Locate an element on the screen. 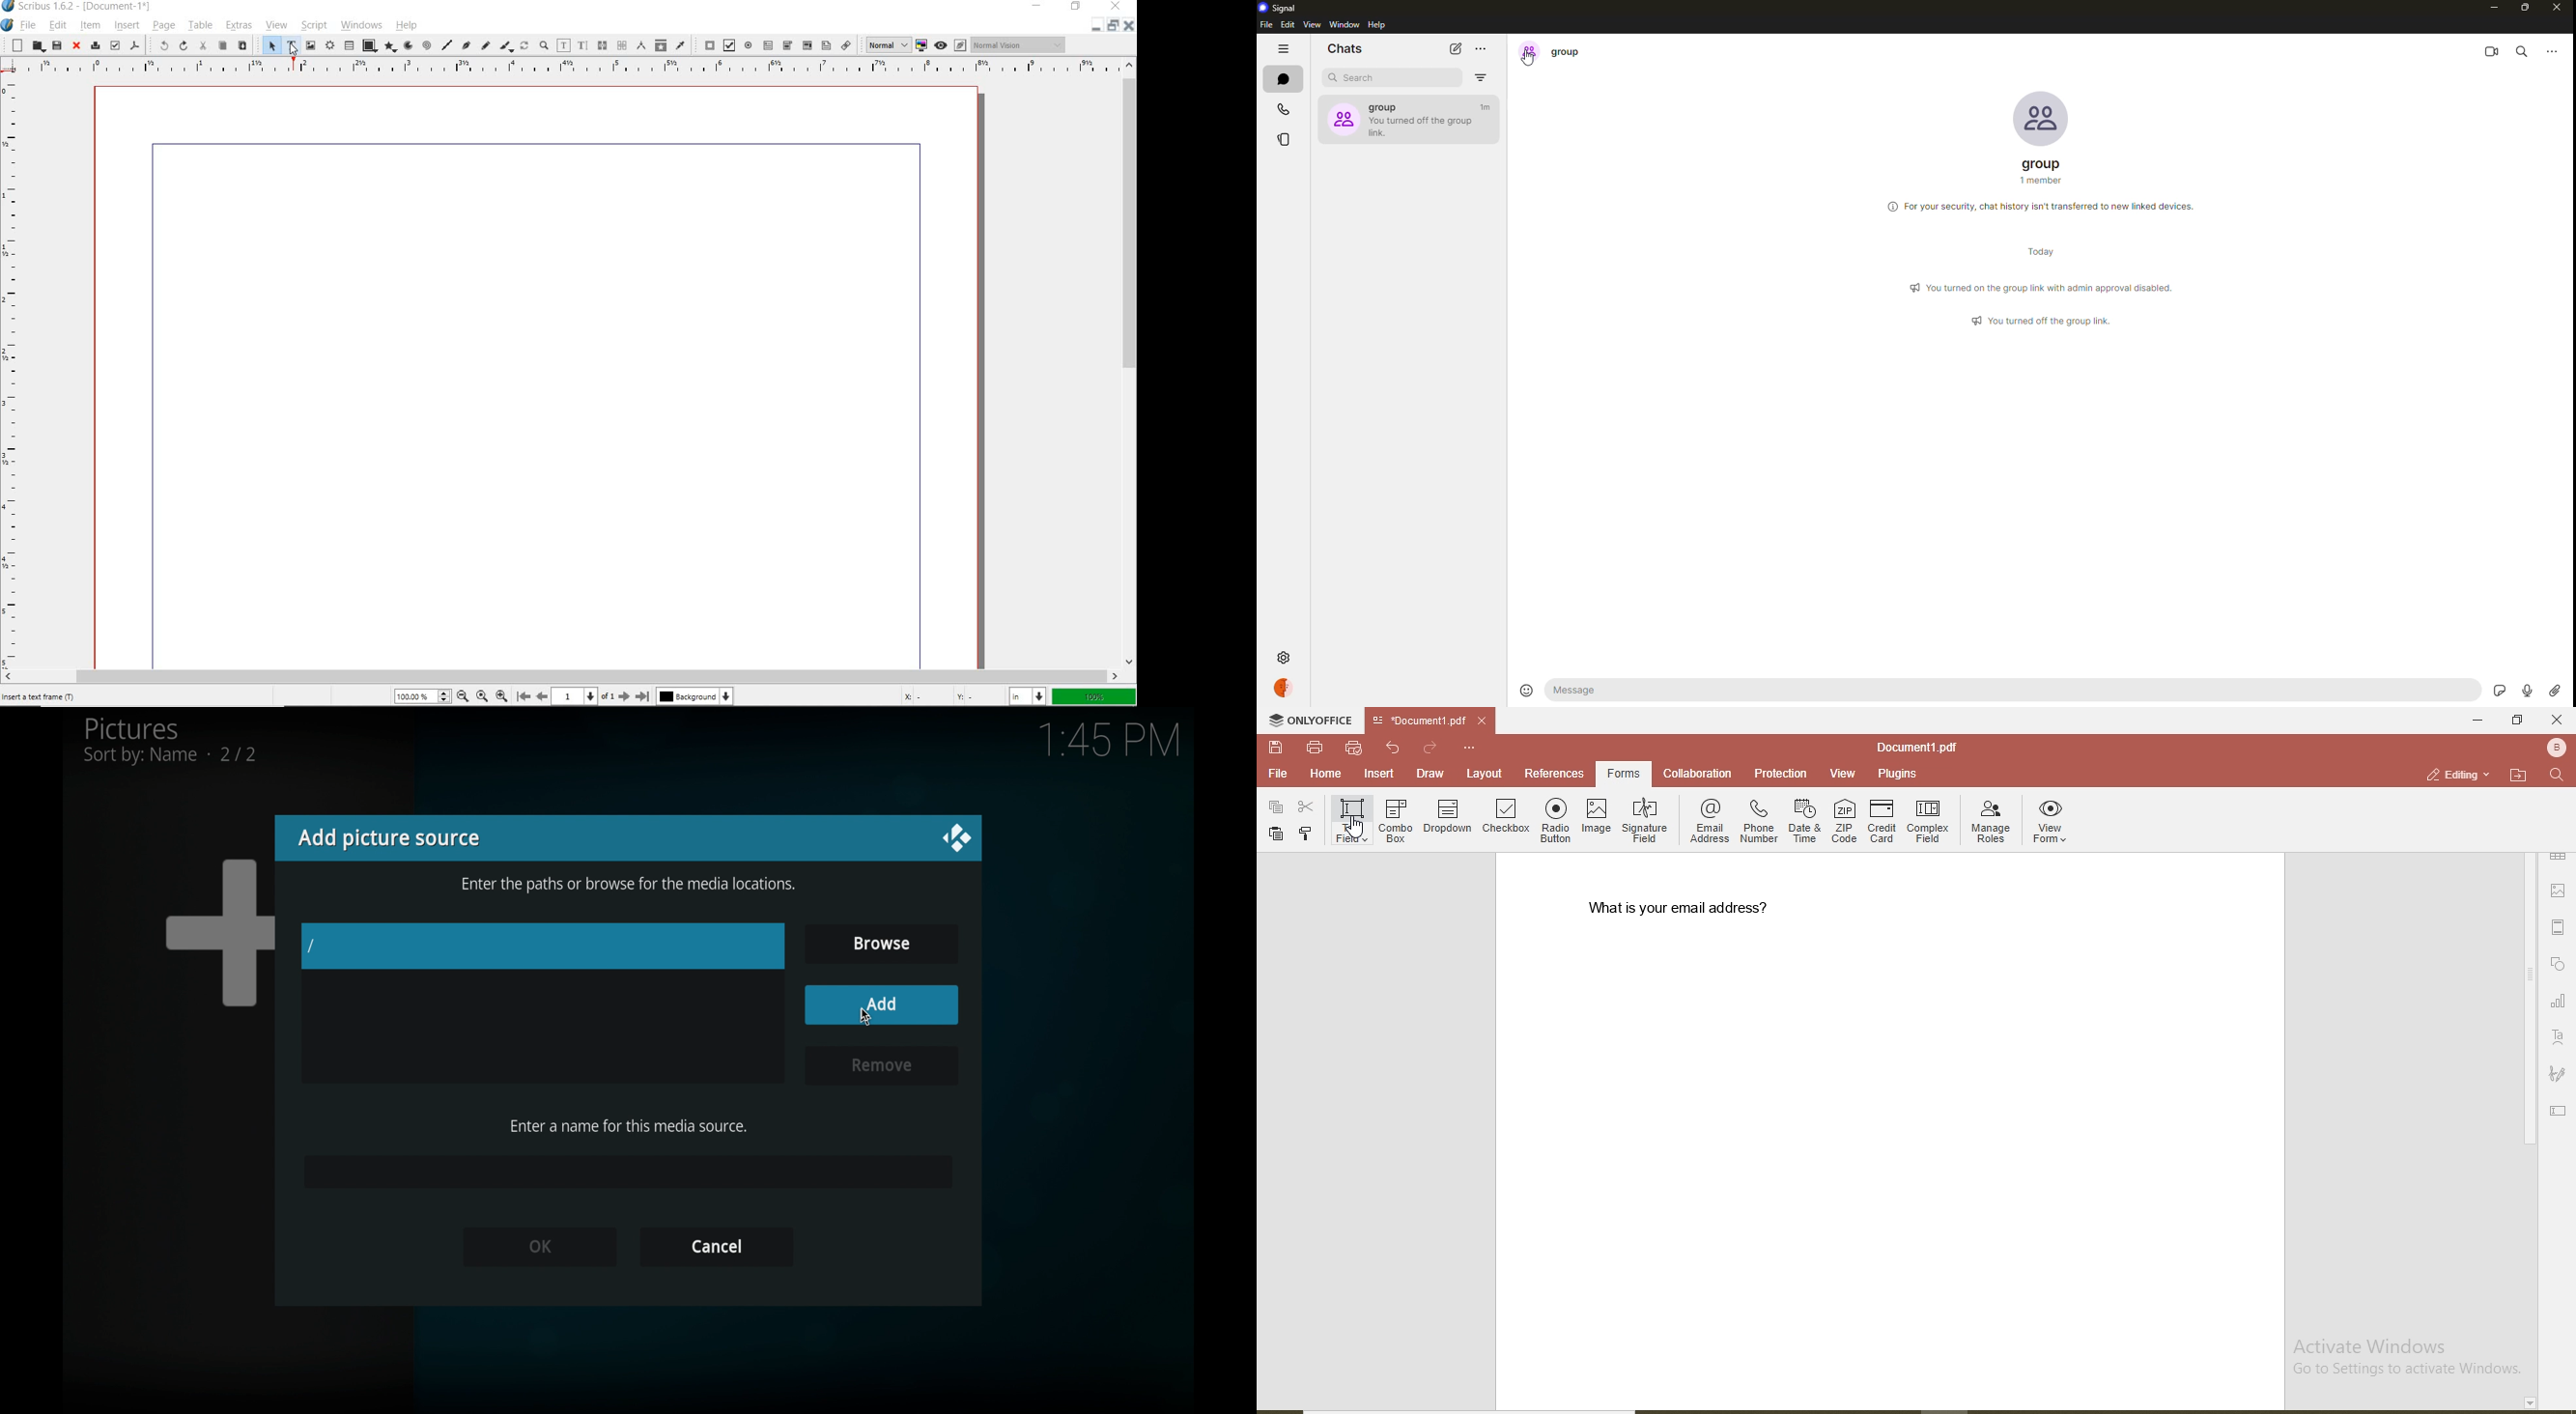  scrollbar is located at coordinates (562, 676).